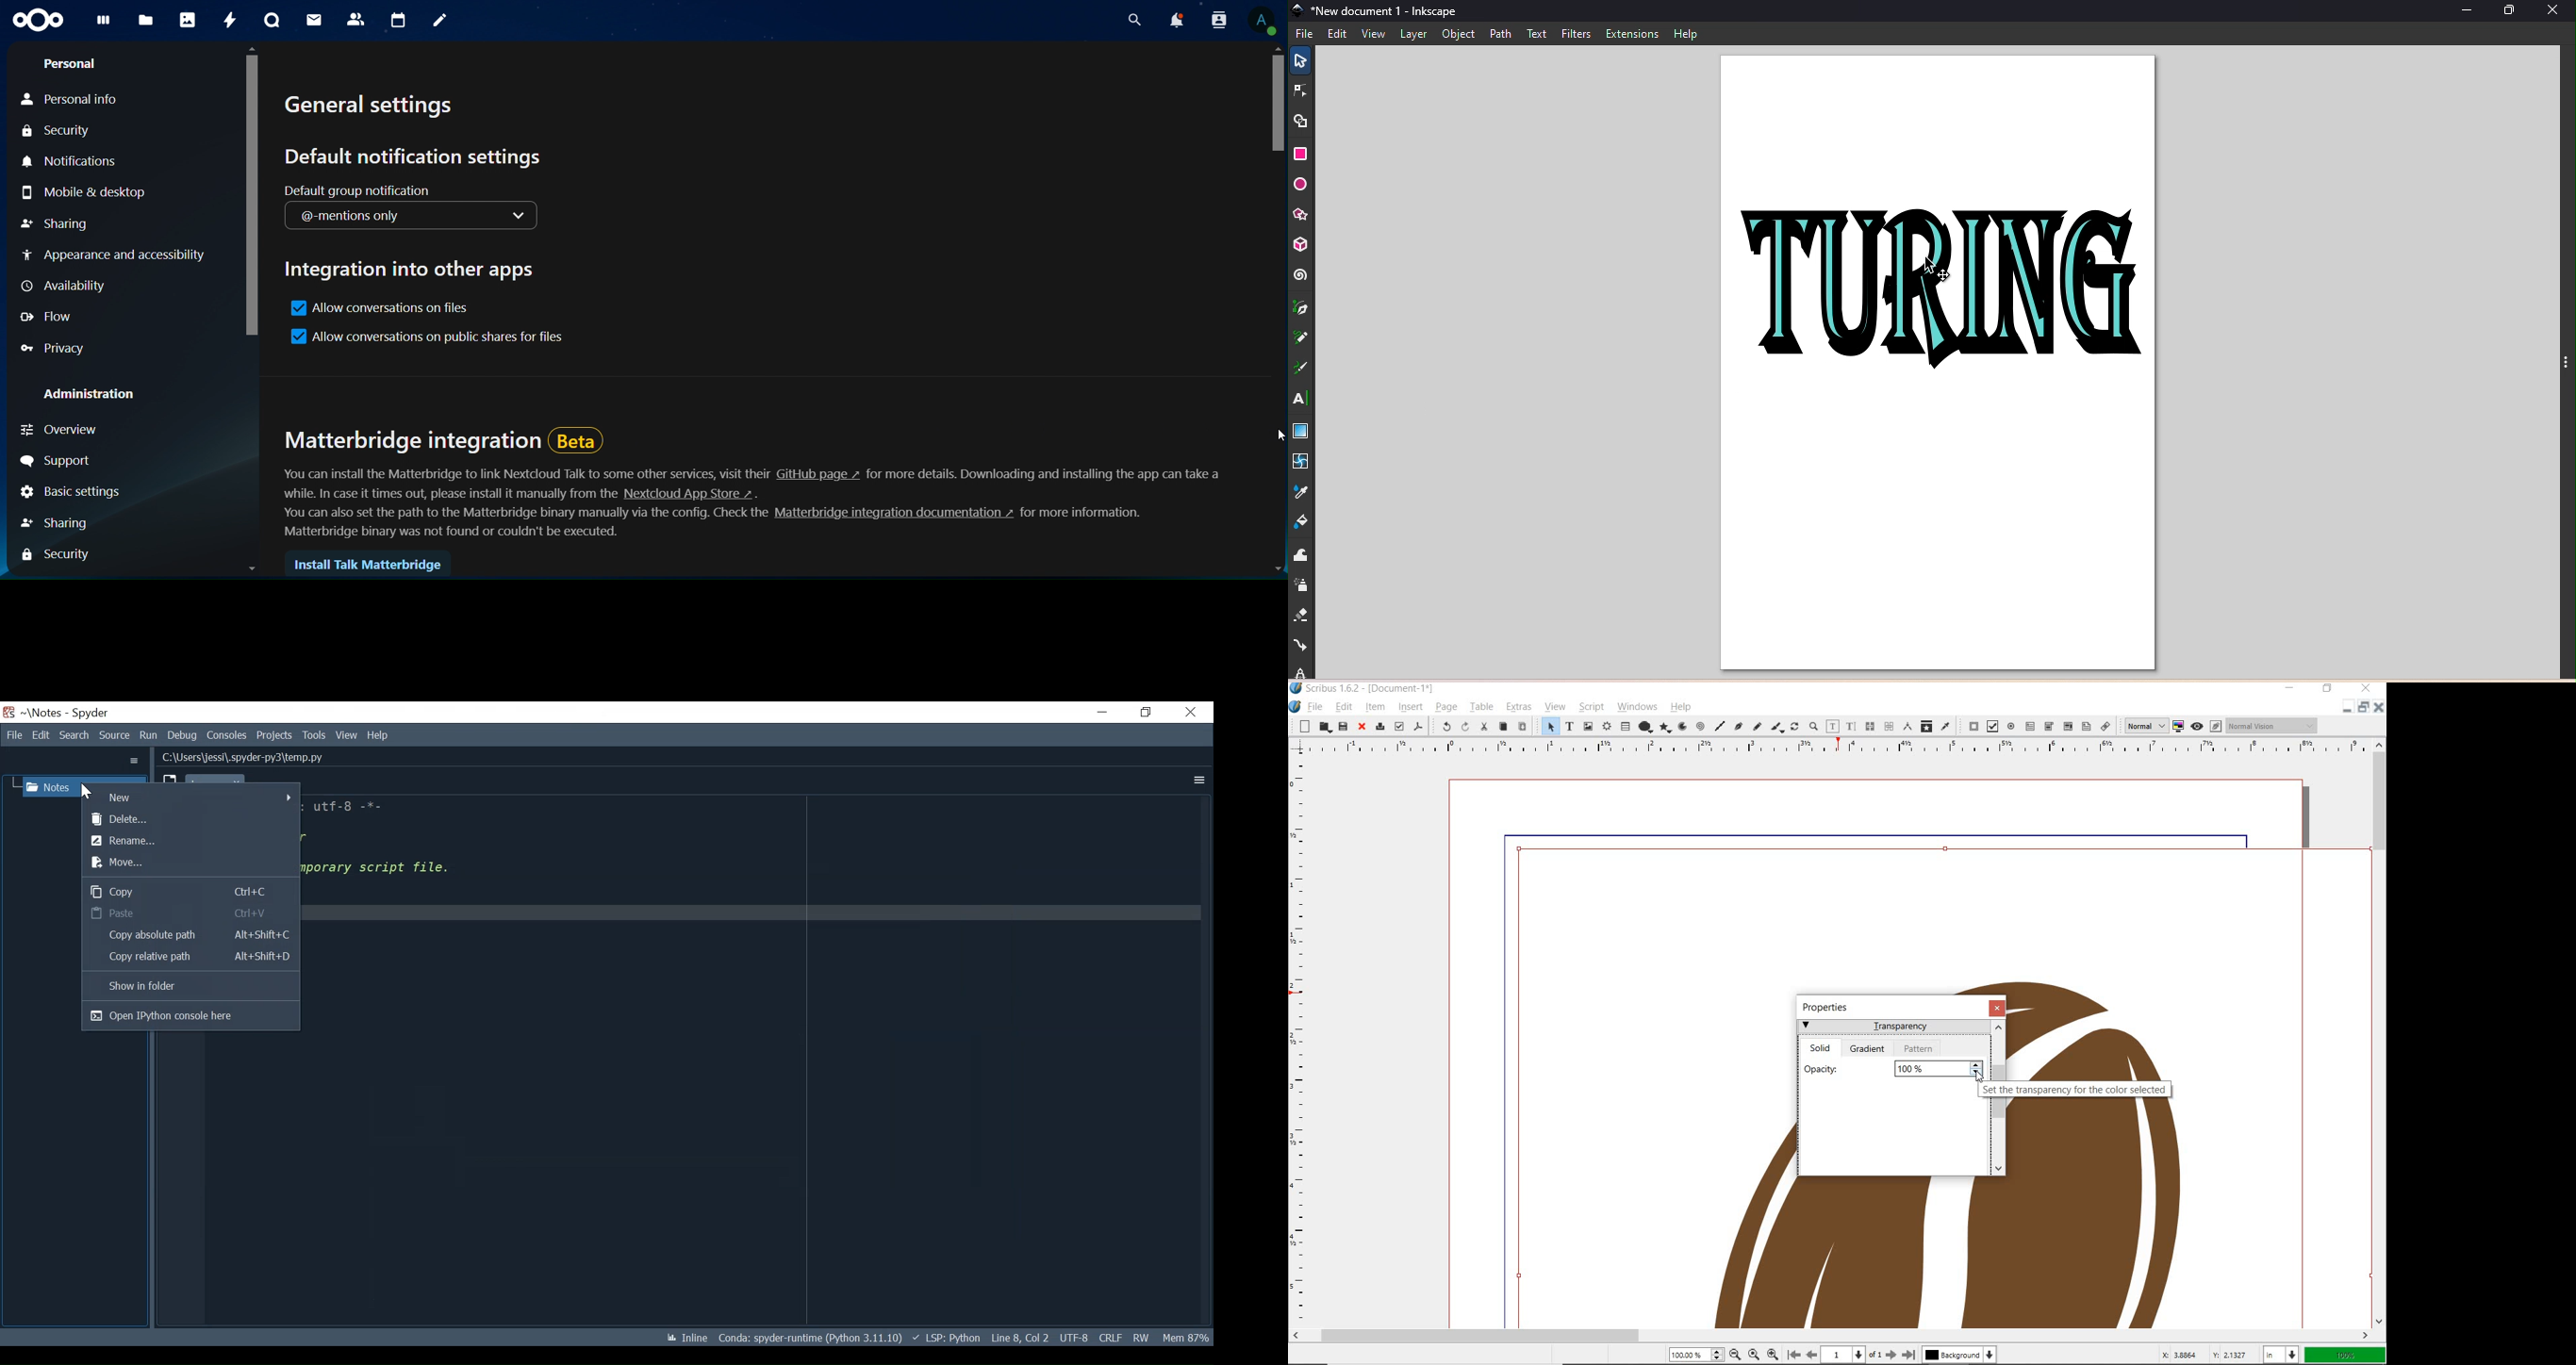  Describe the element at coordinates (379, 309) in the screenshot. I see `allow conversation on files` at that location.